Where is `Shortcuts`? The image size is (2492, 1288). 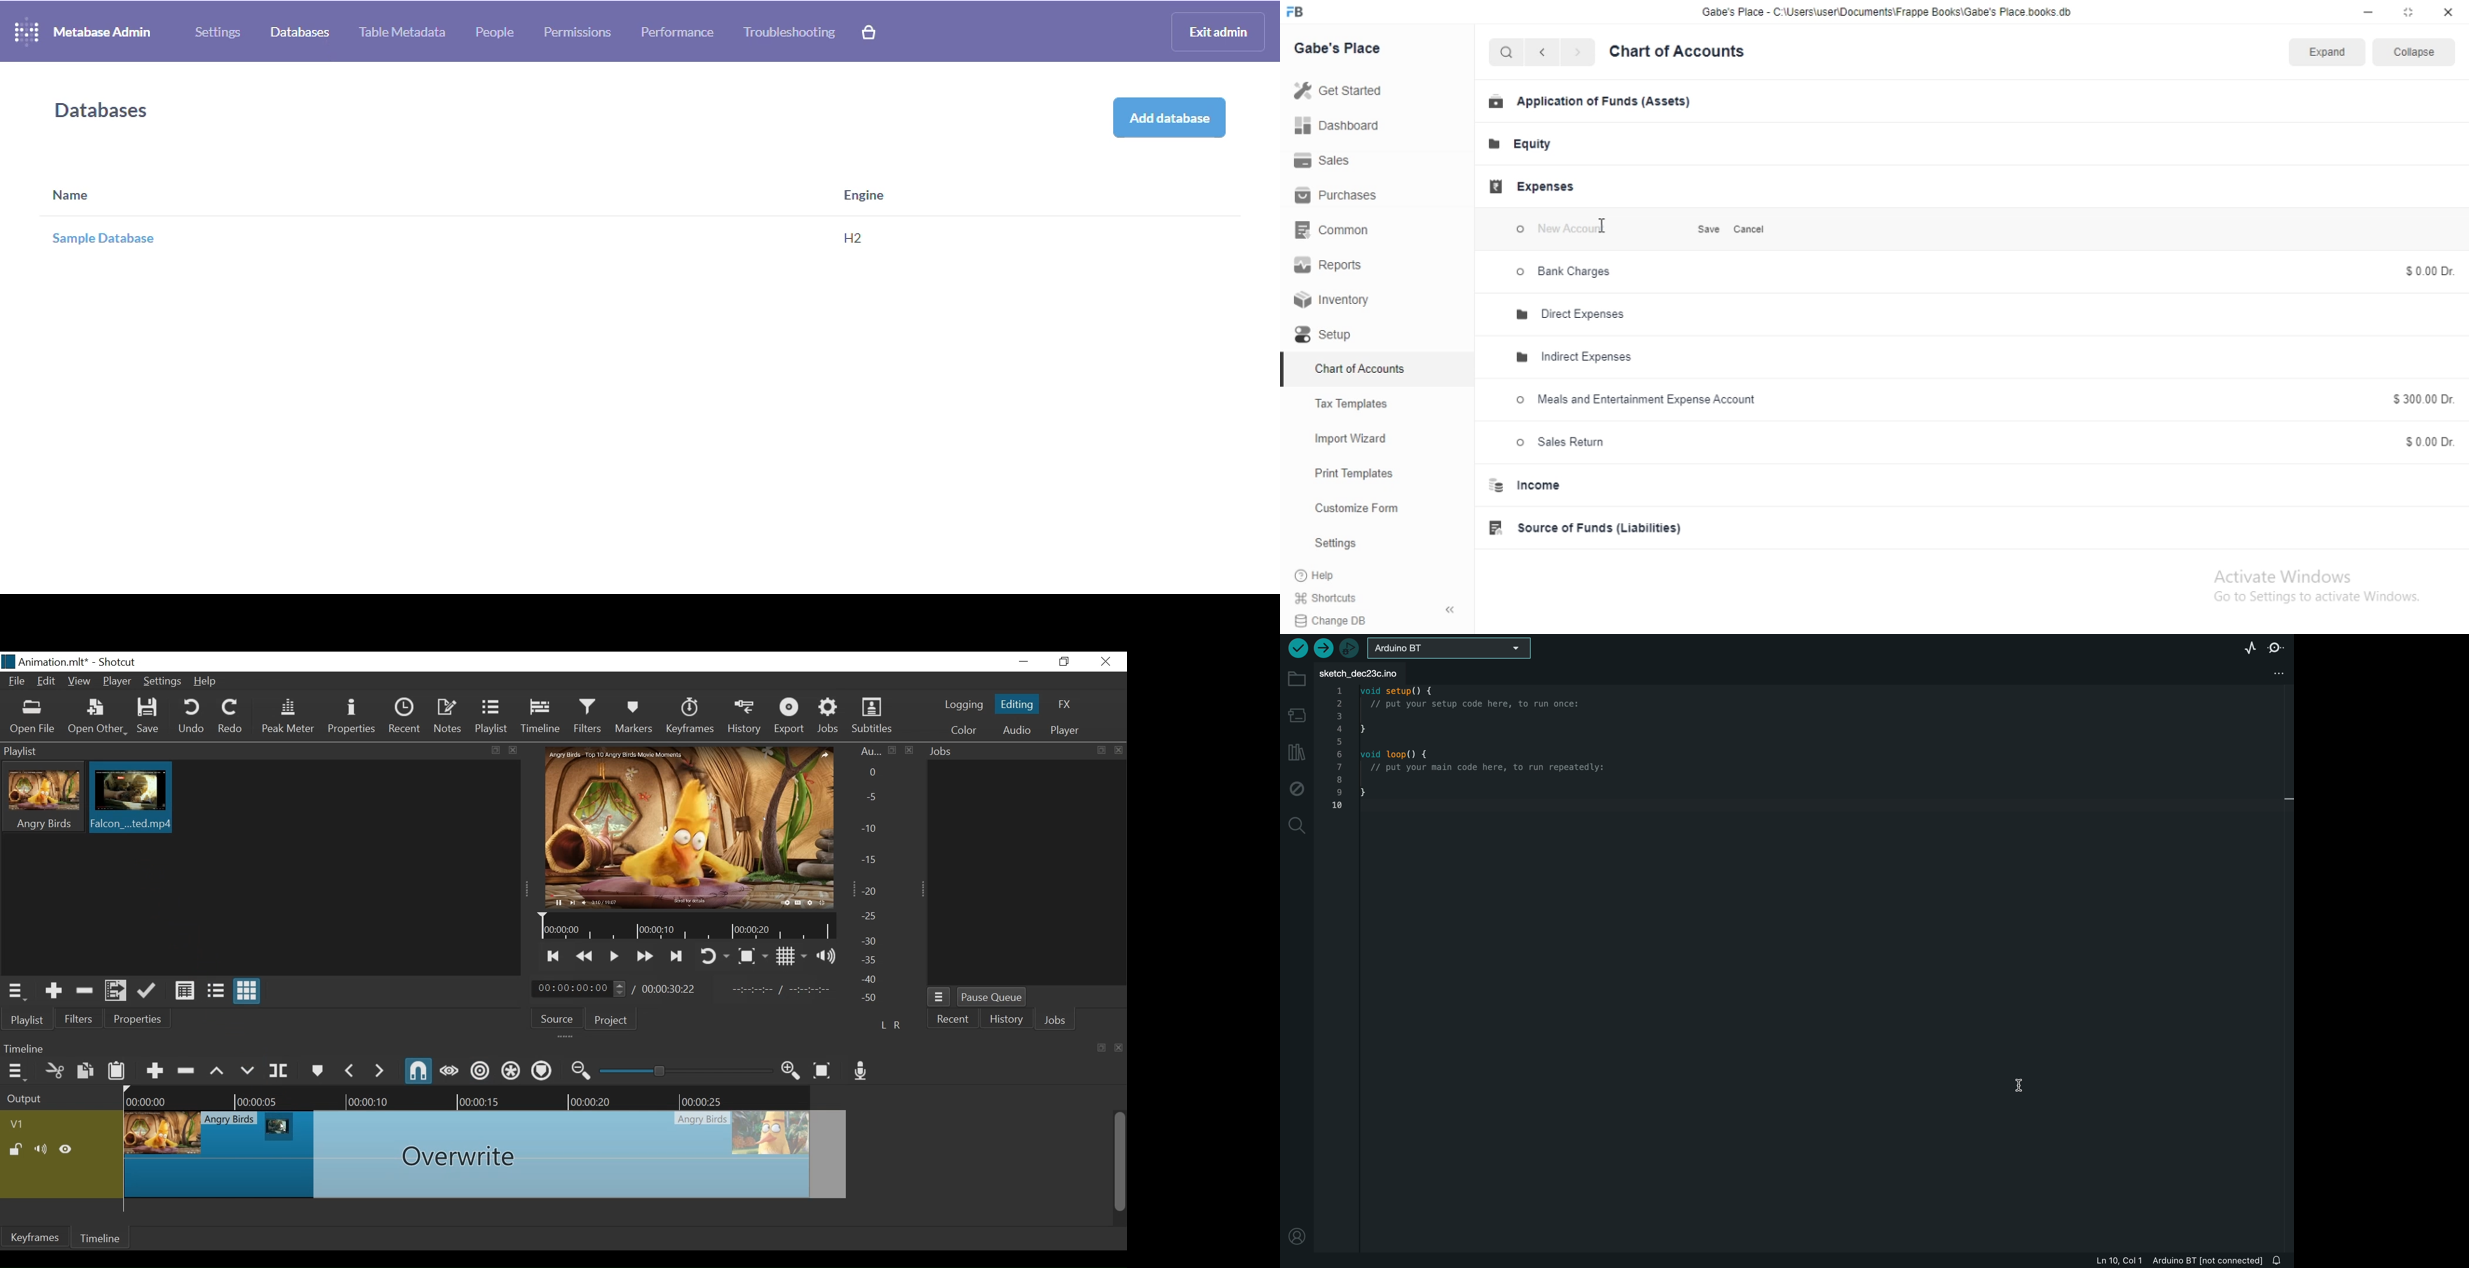
Shortcuts is located at coordinates (1379, 600).